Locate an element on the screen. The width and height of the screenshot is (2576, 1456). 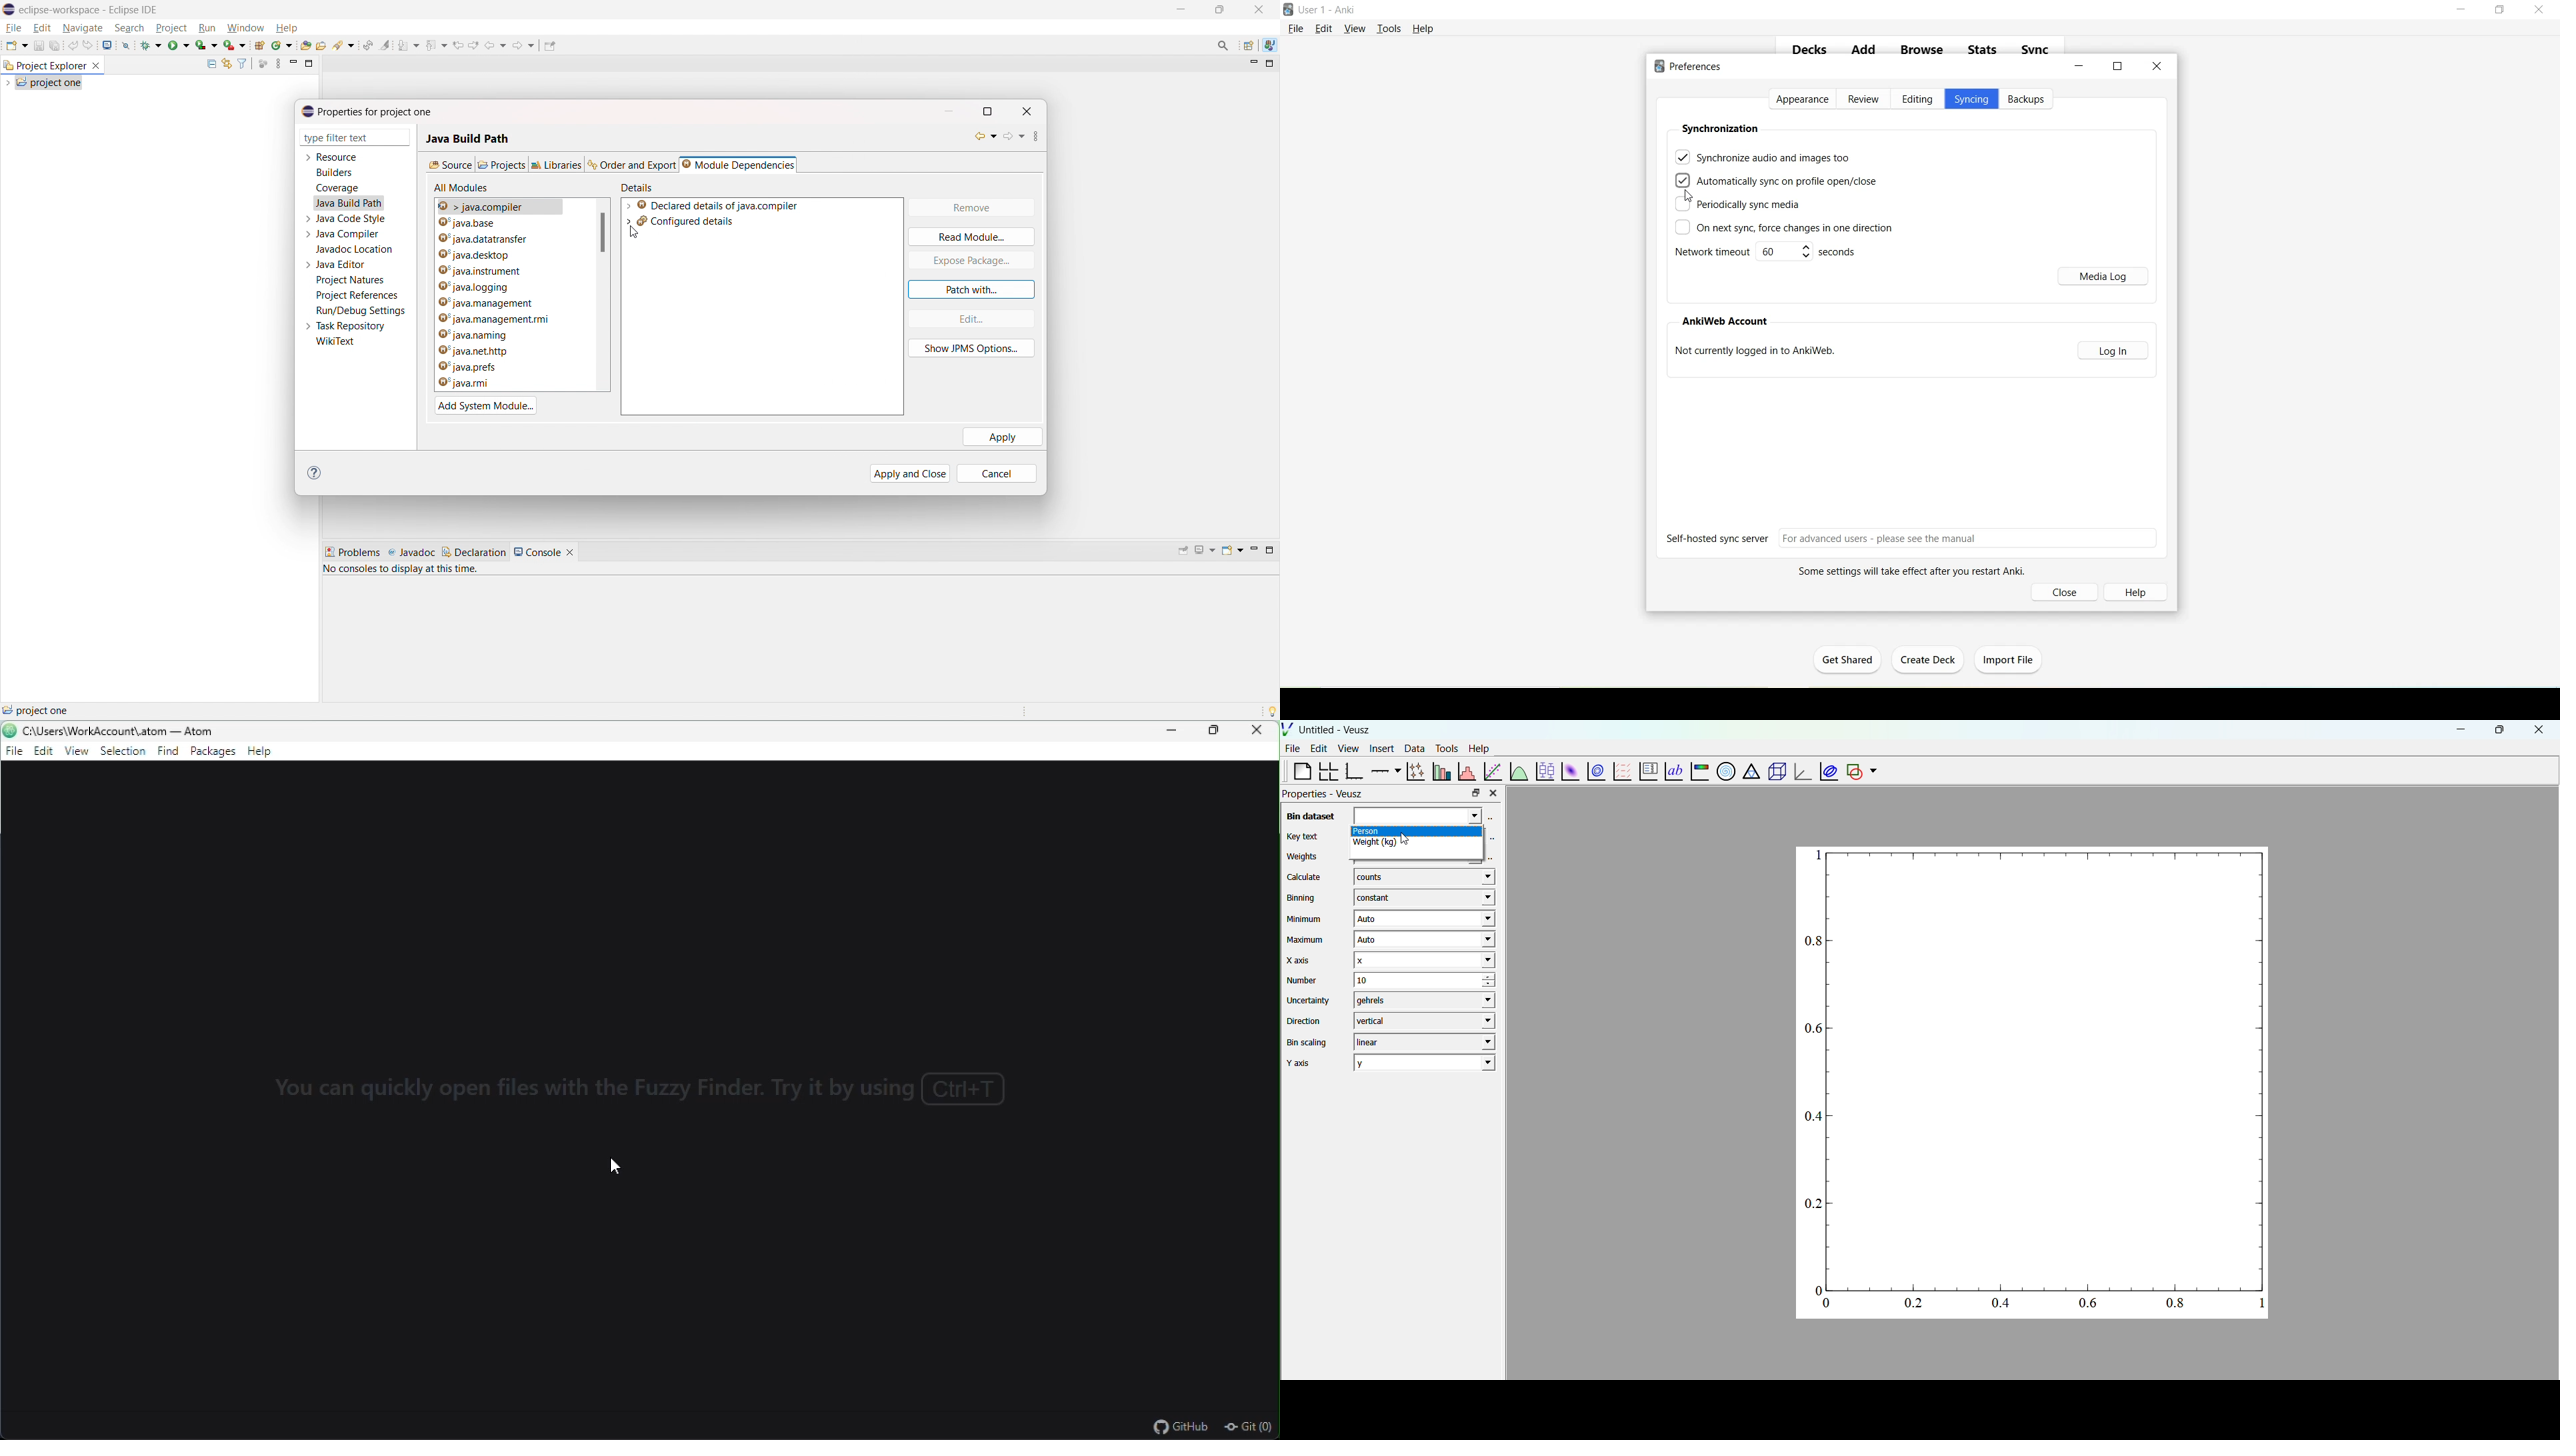
Not currently logged in to Ankiweb is located at coordinates (1759, 353).